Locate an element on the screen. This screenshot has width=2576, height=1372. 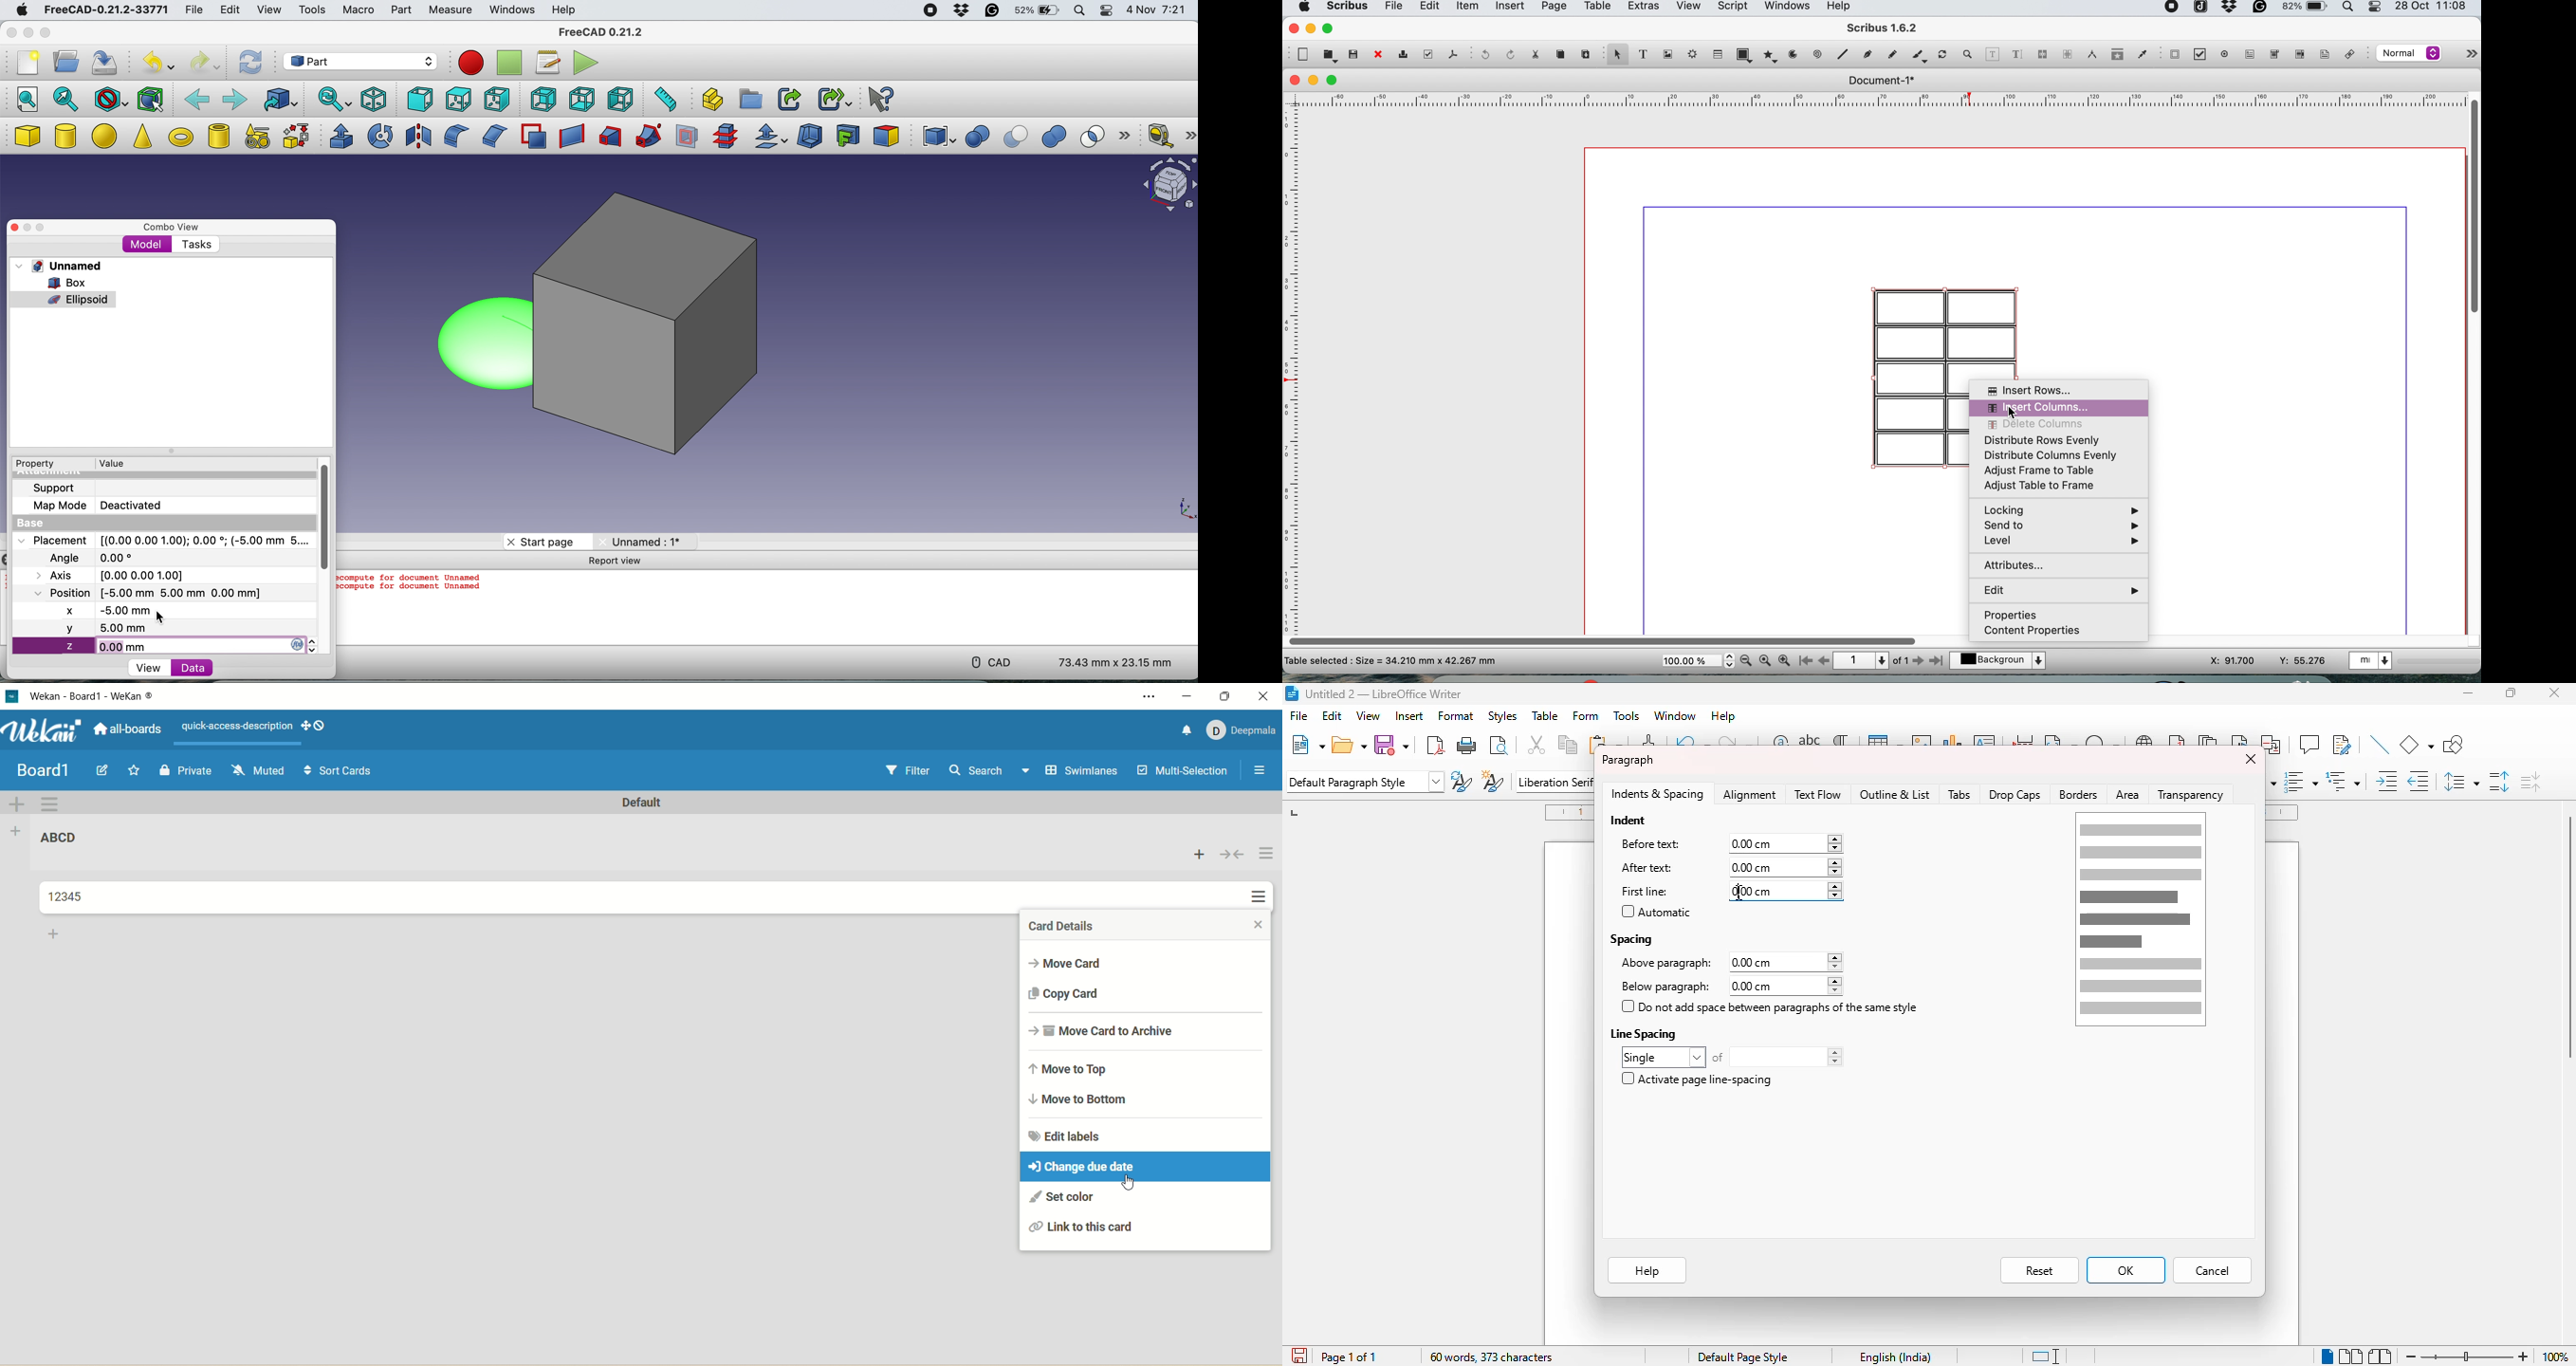
go to first page is located at coordinates (1804, 662).